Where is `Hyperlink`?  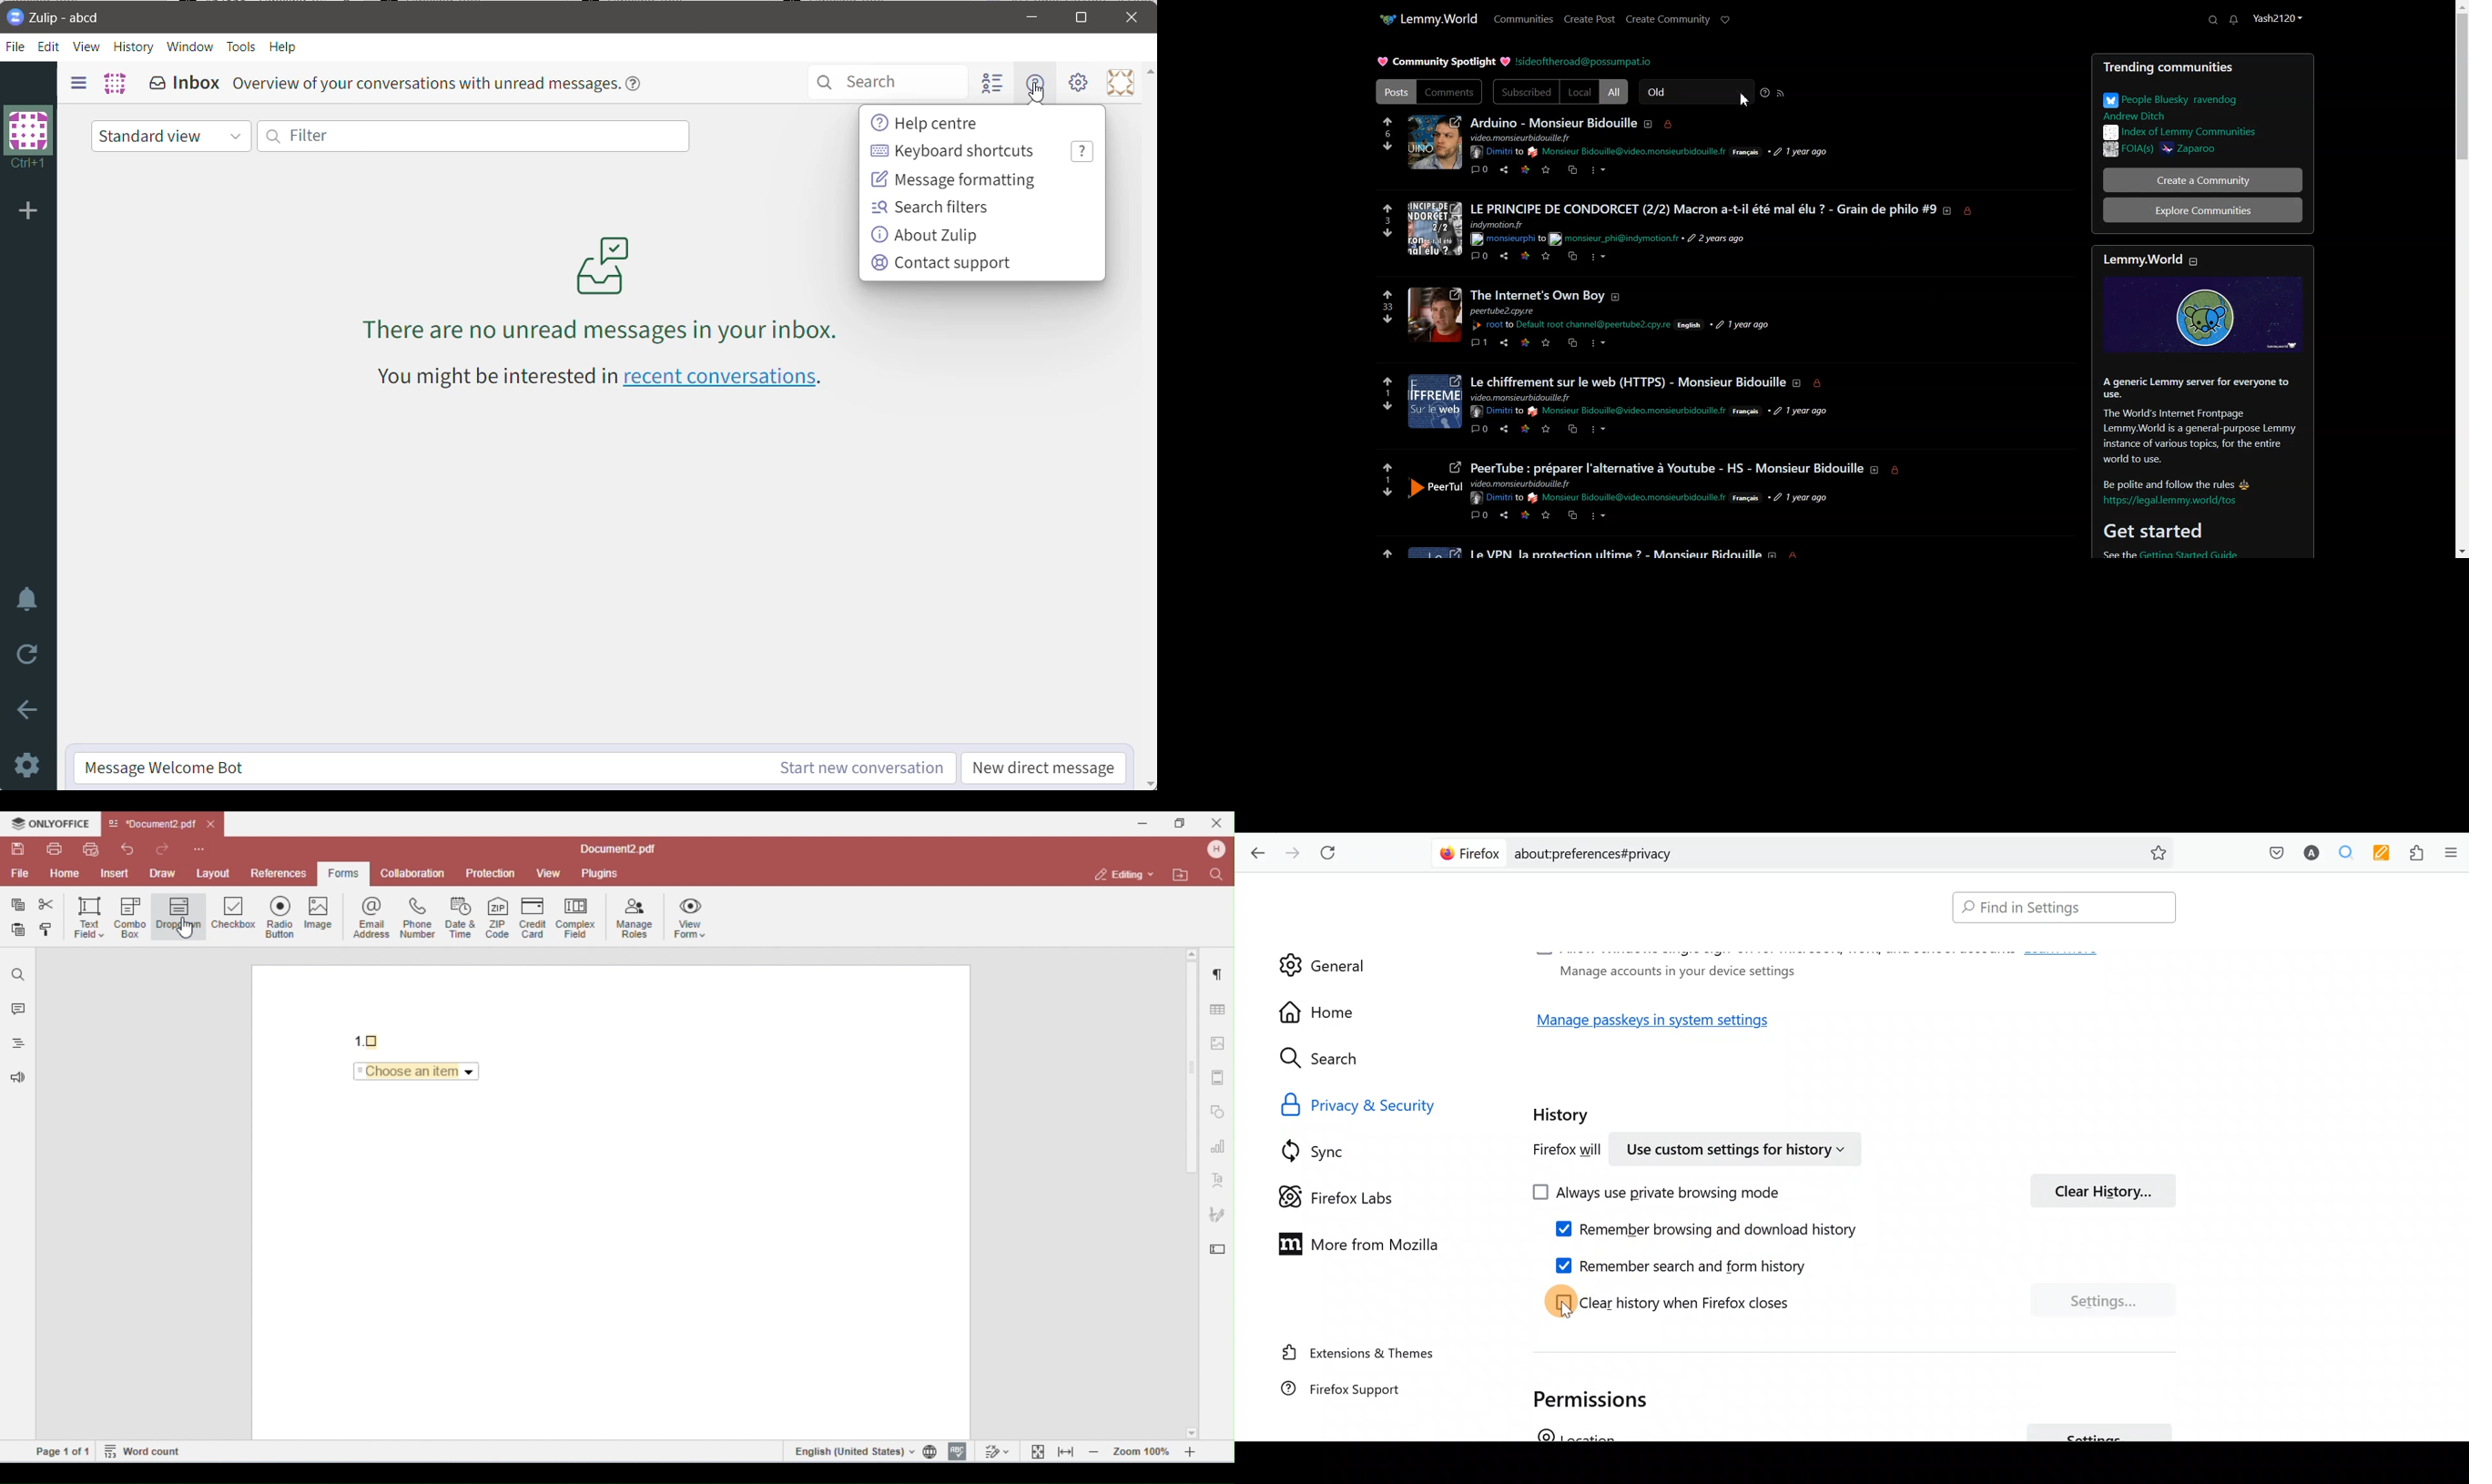
Hyperlink is located at coordinates (1614, 237).